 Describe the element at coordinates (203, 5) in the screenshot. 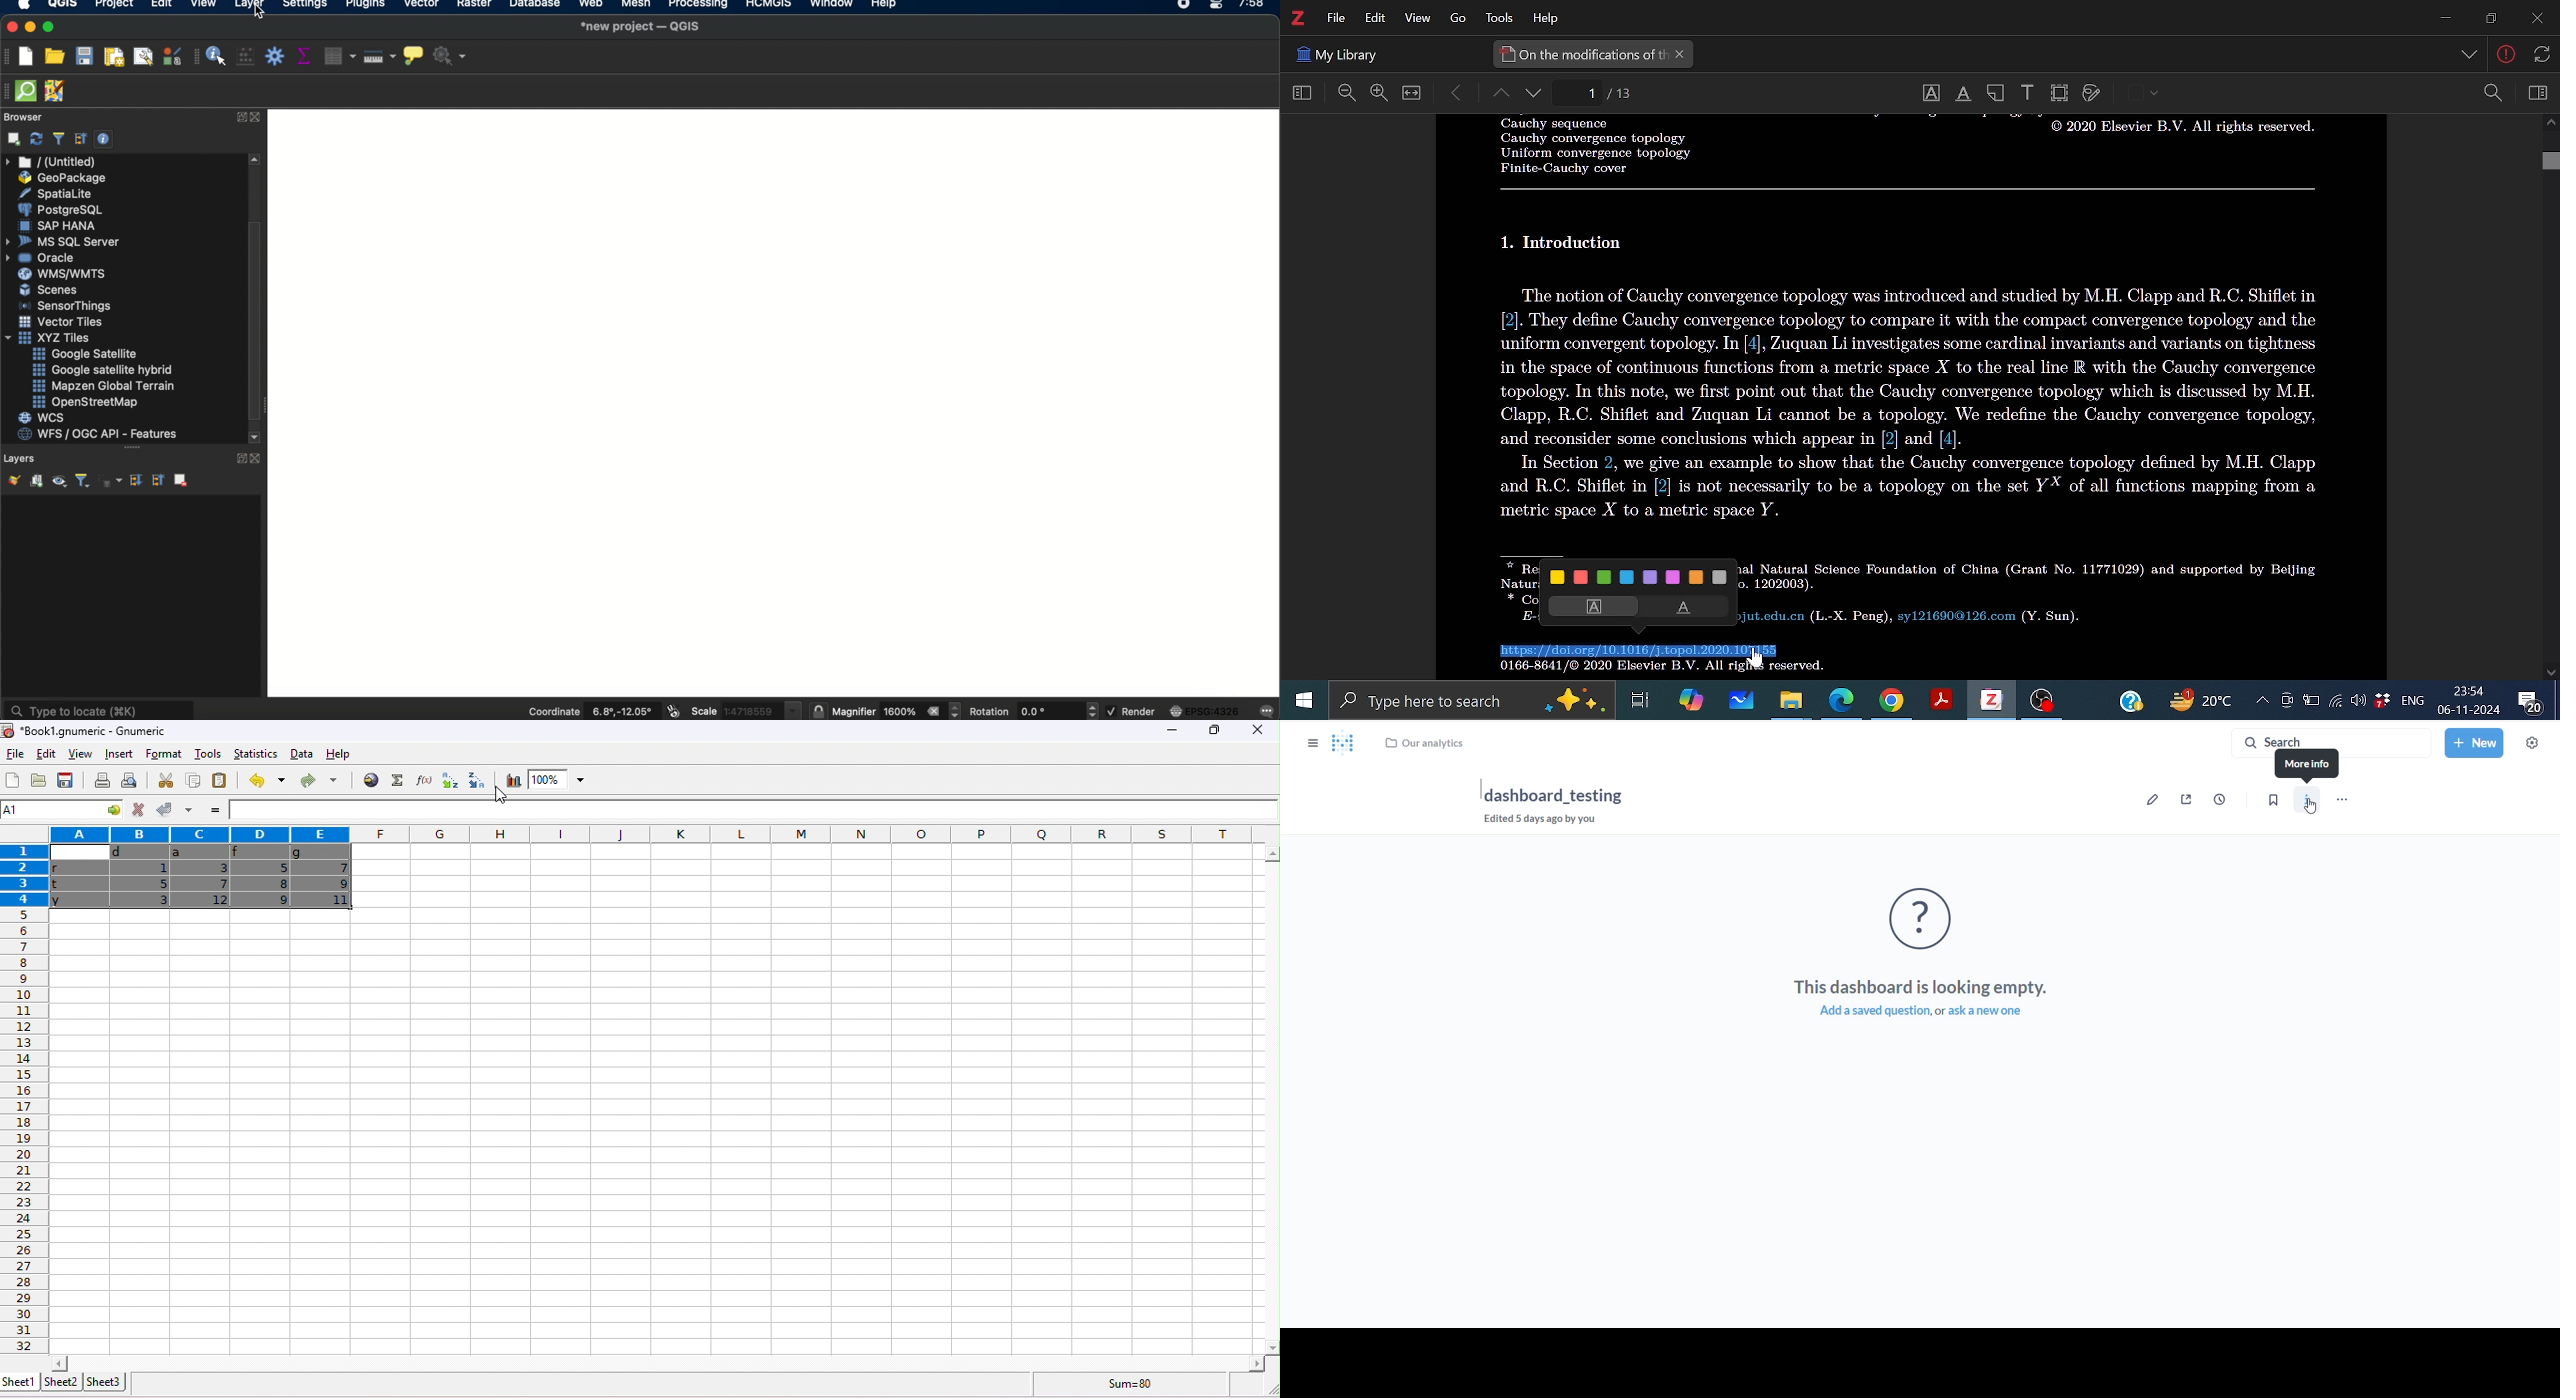

I see `view` at that location.